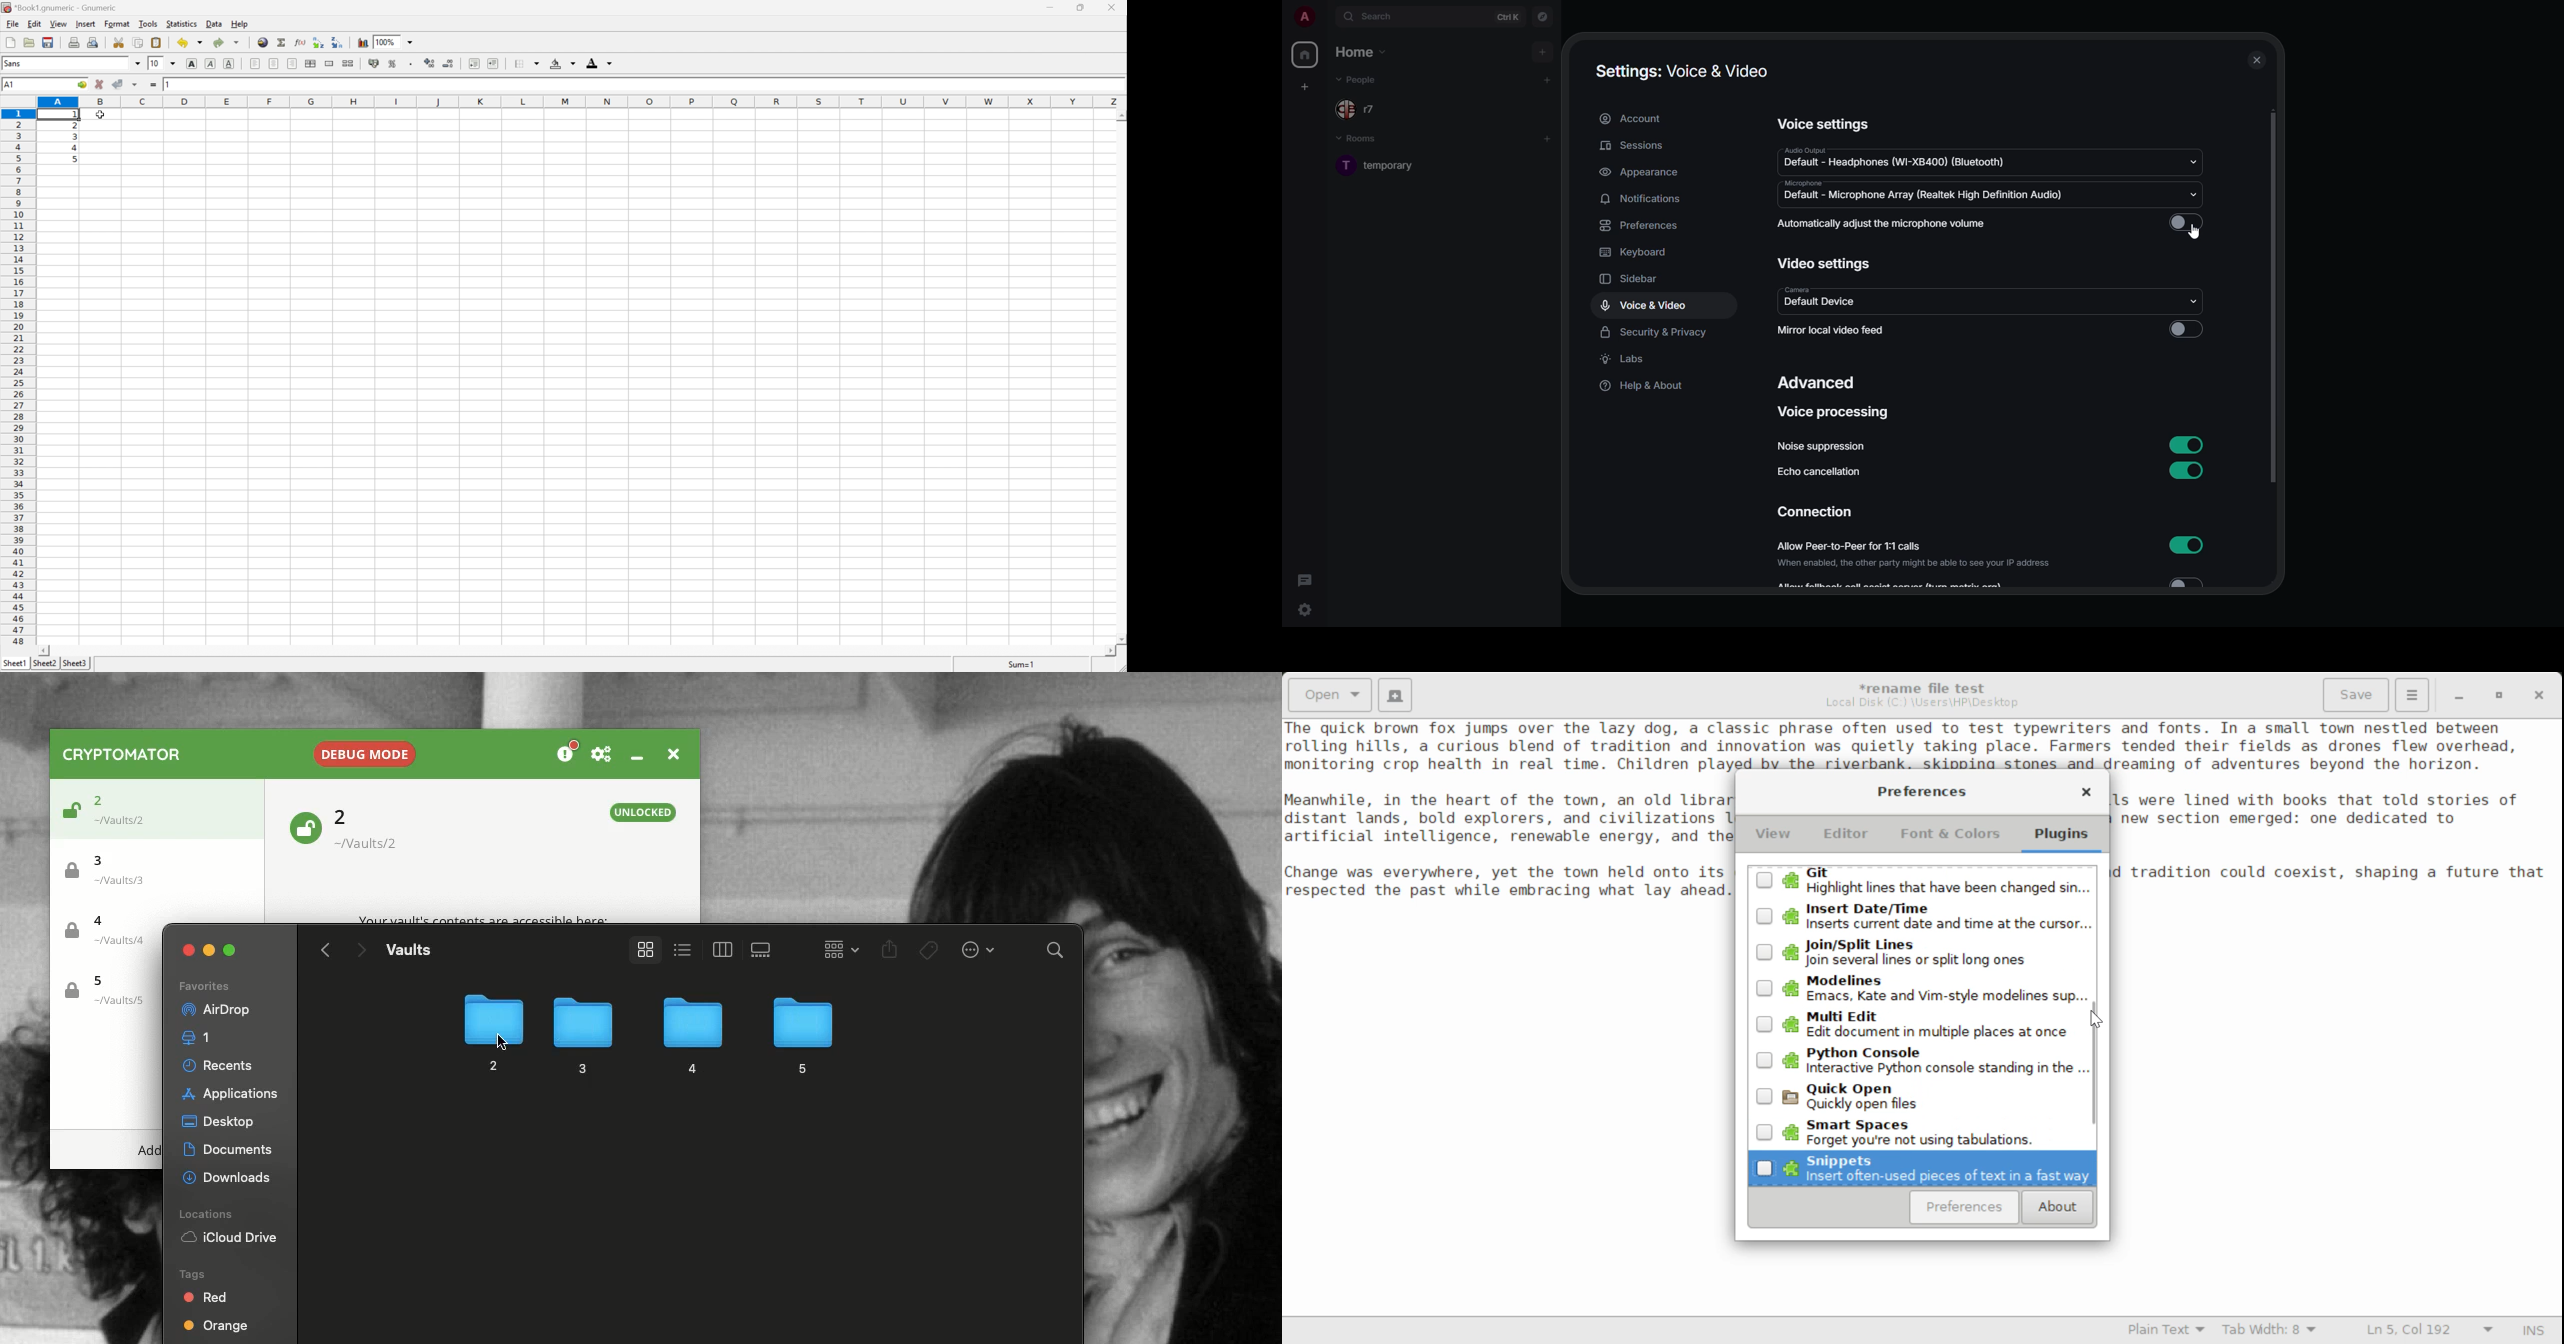  What do you see at coordinates (1544, 17) in the screenshot?
I see `navigator` at bounding box center [1544, 17].